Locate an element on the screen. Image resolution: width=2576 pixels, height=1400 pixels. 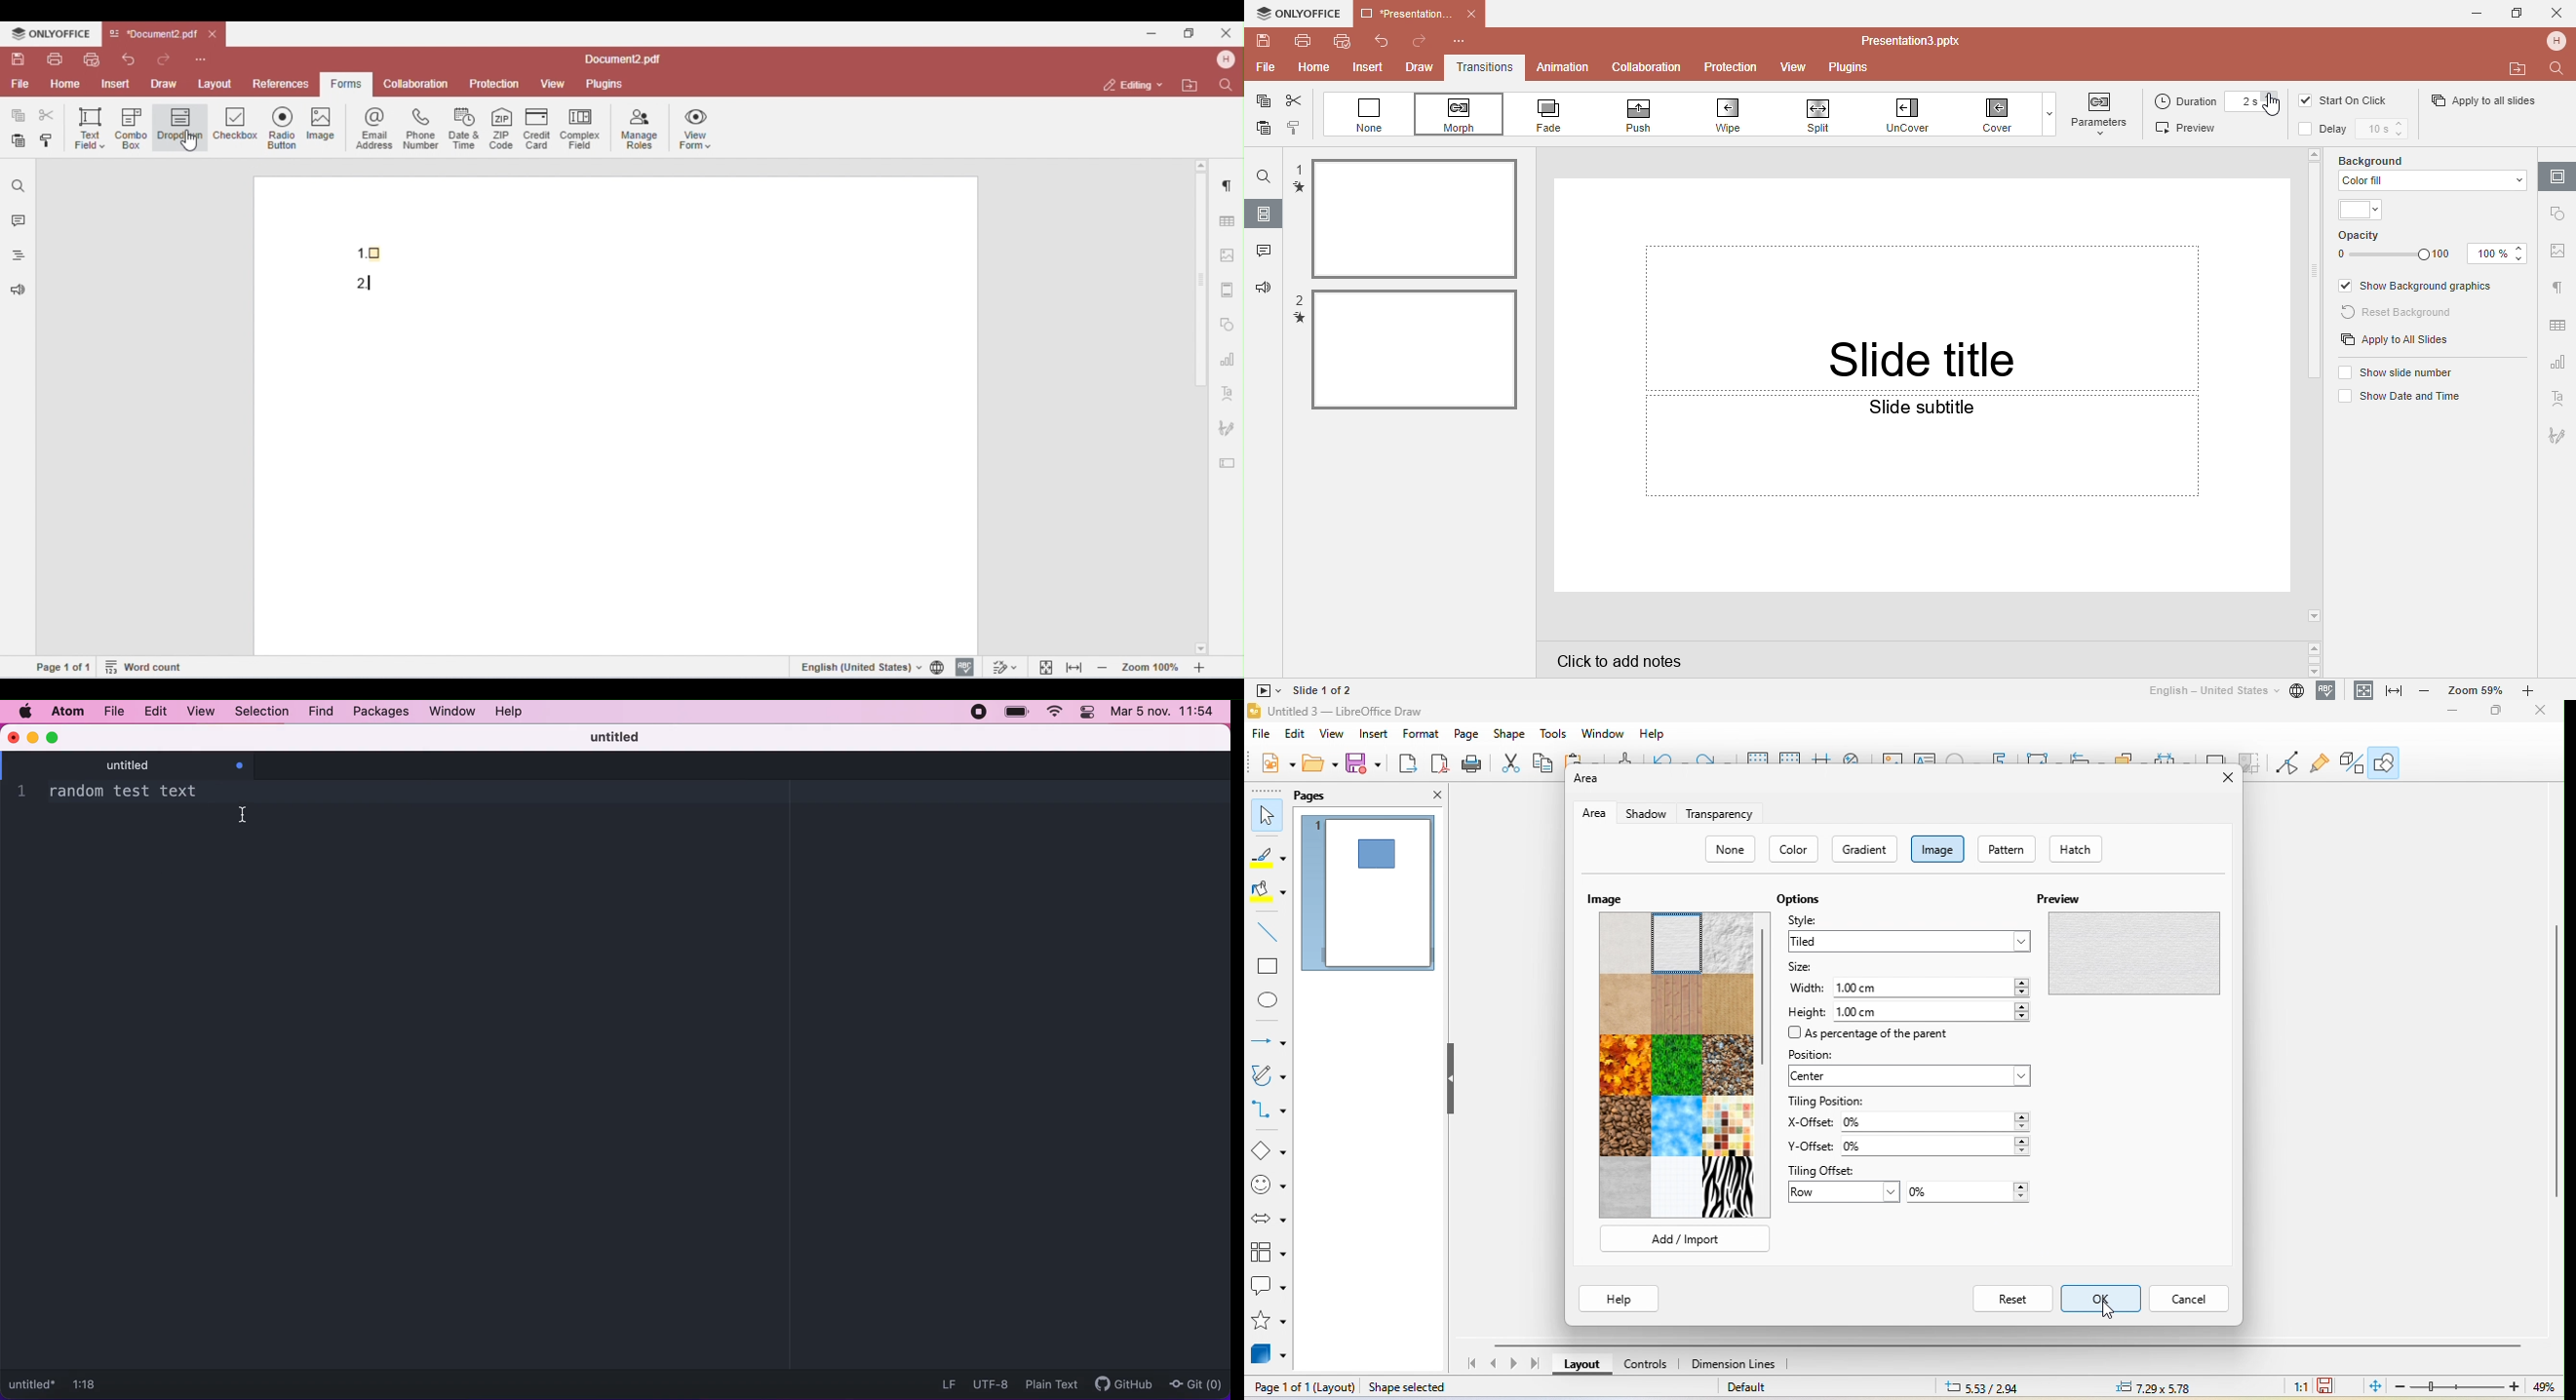
5.33/2.94 is located at coordinates (1982, 1387).